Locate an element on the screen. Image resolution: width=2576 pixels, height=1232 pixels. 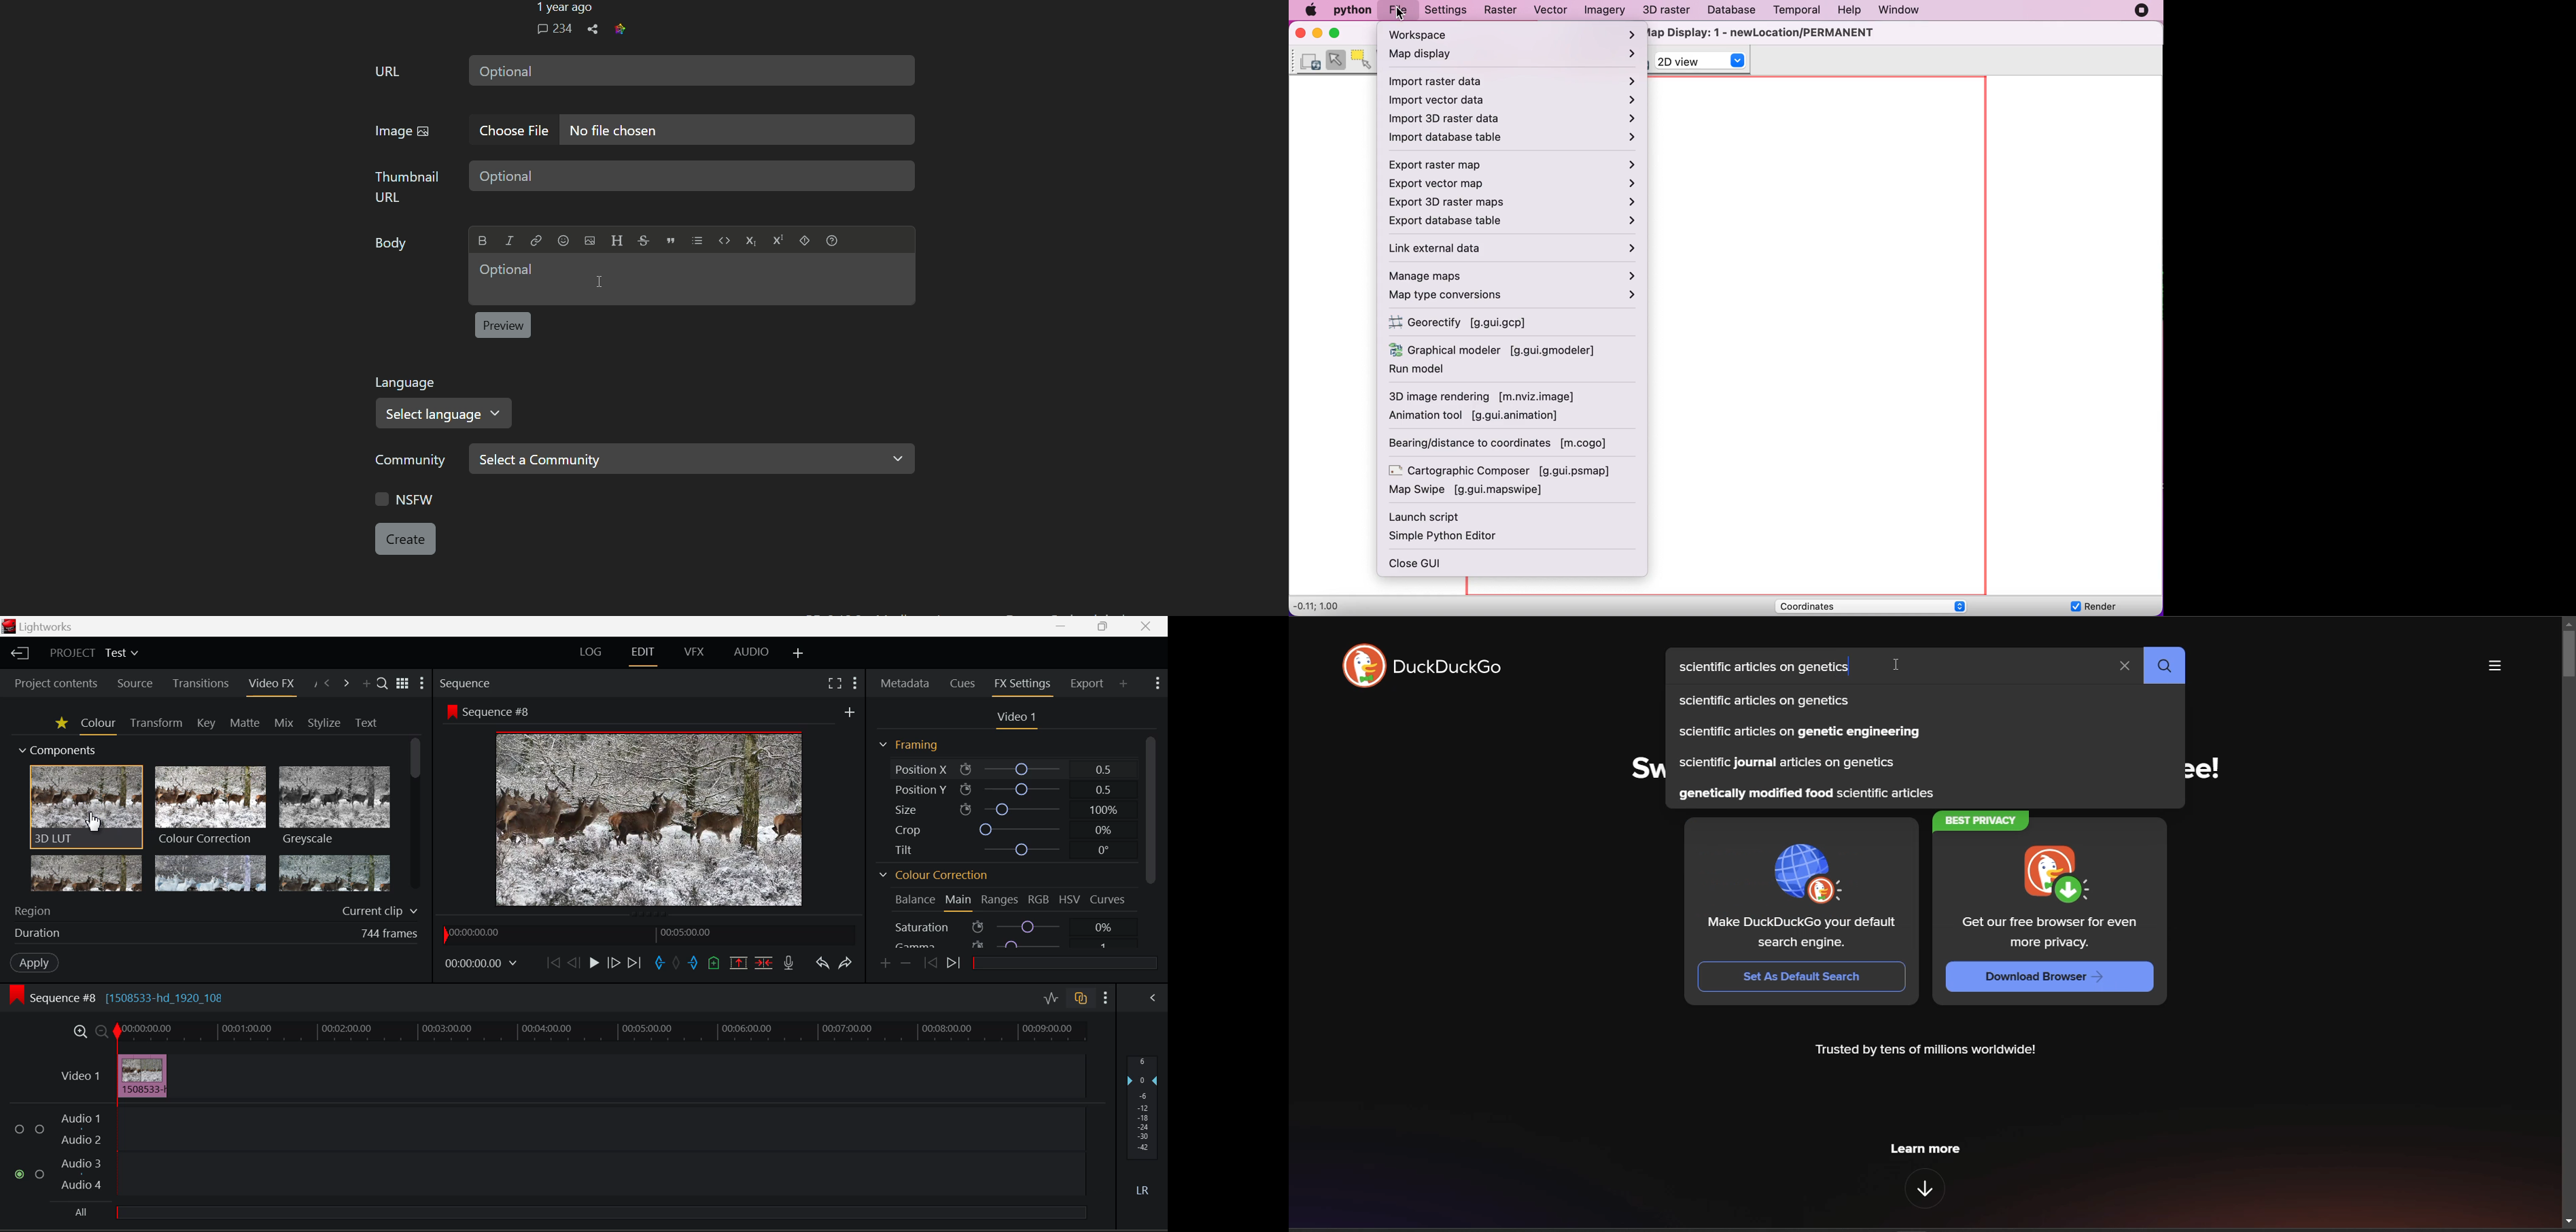
Project Title is located at coordinates (95, 652).